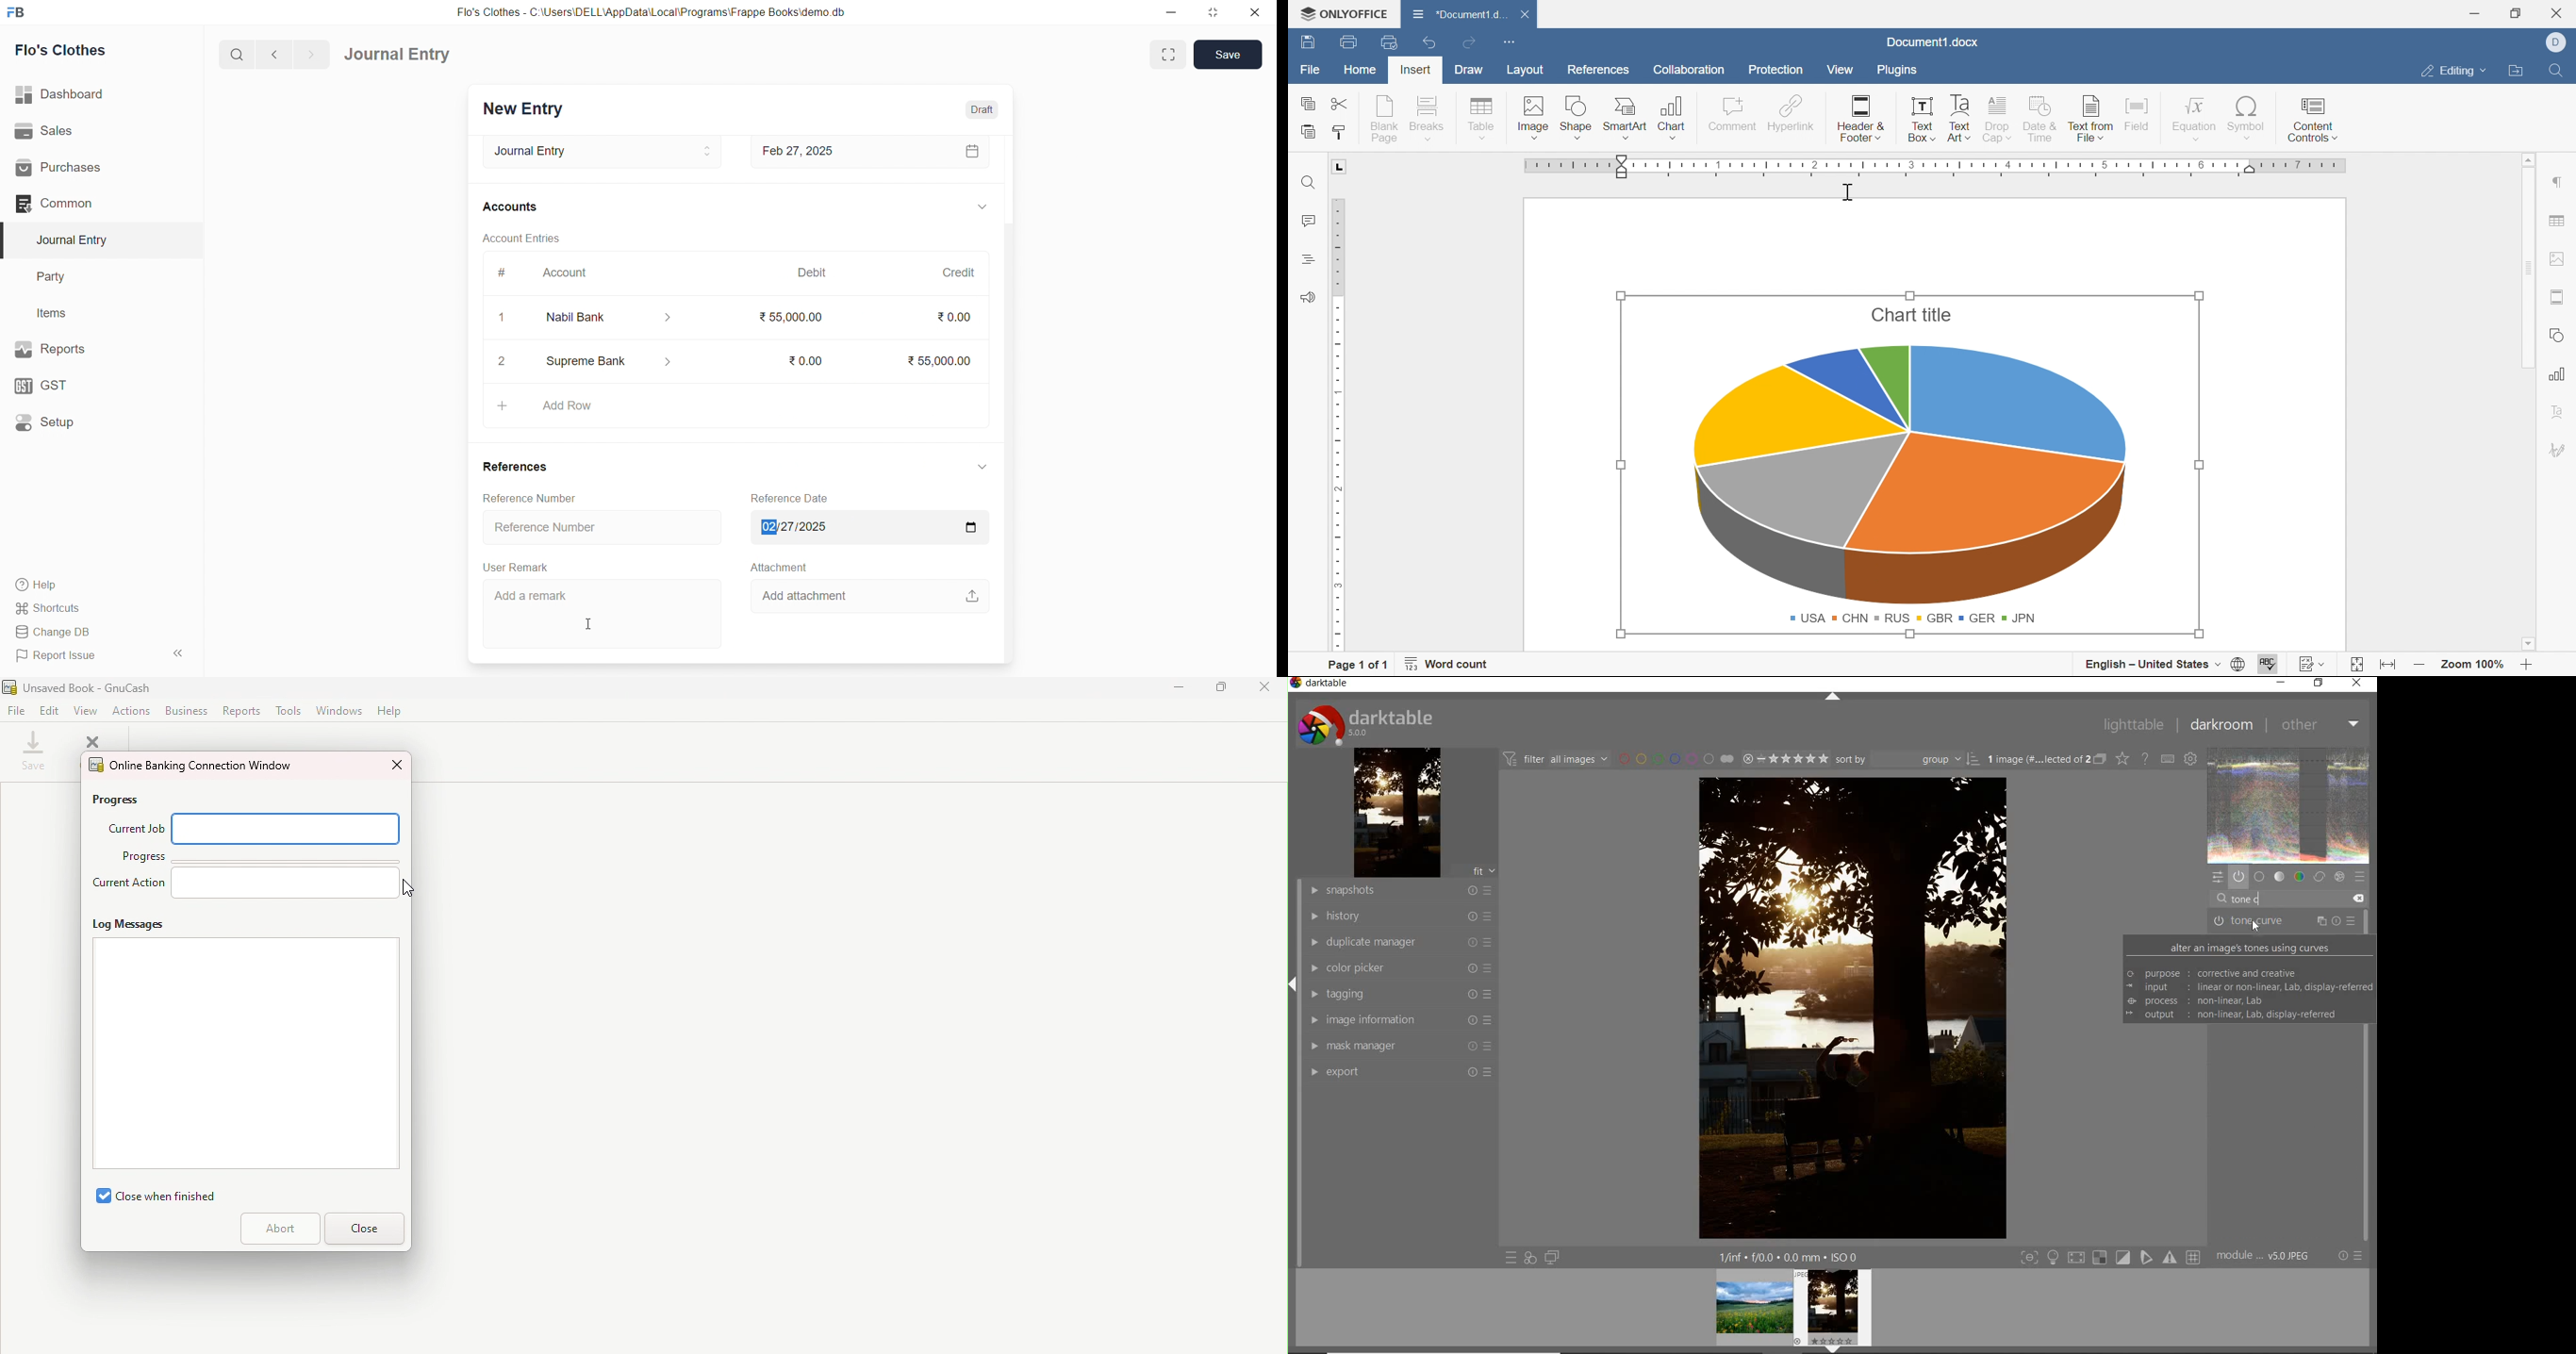 This screenshot has width=2576, height=1372. Describe the element at coordinates (871, 153) in the screenshot. I see `Feb 27, 2025` at that location.